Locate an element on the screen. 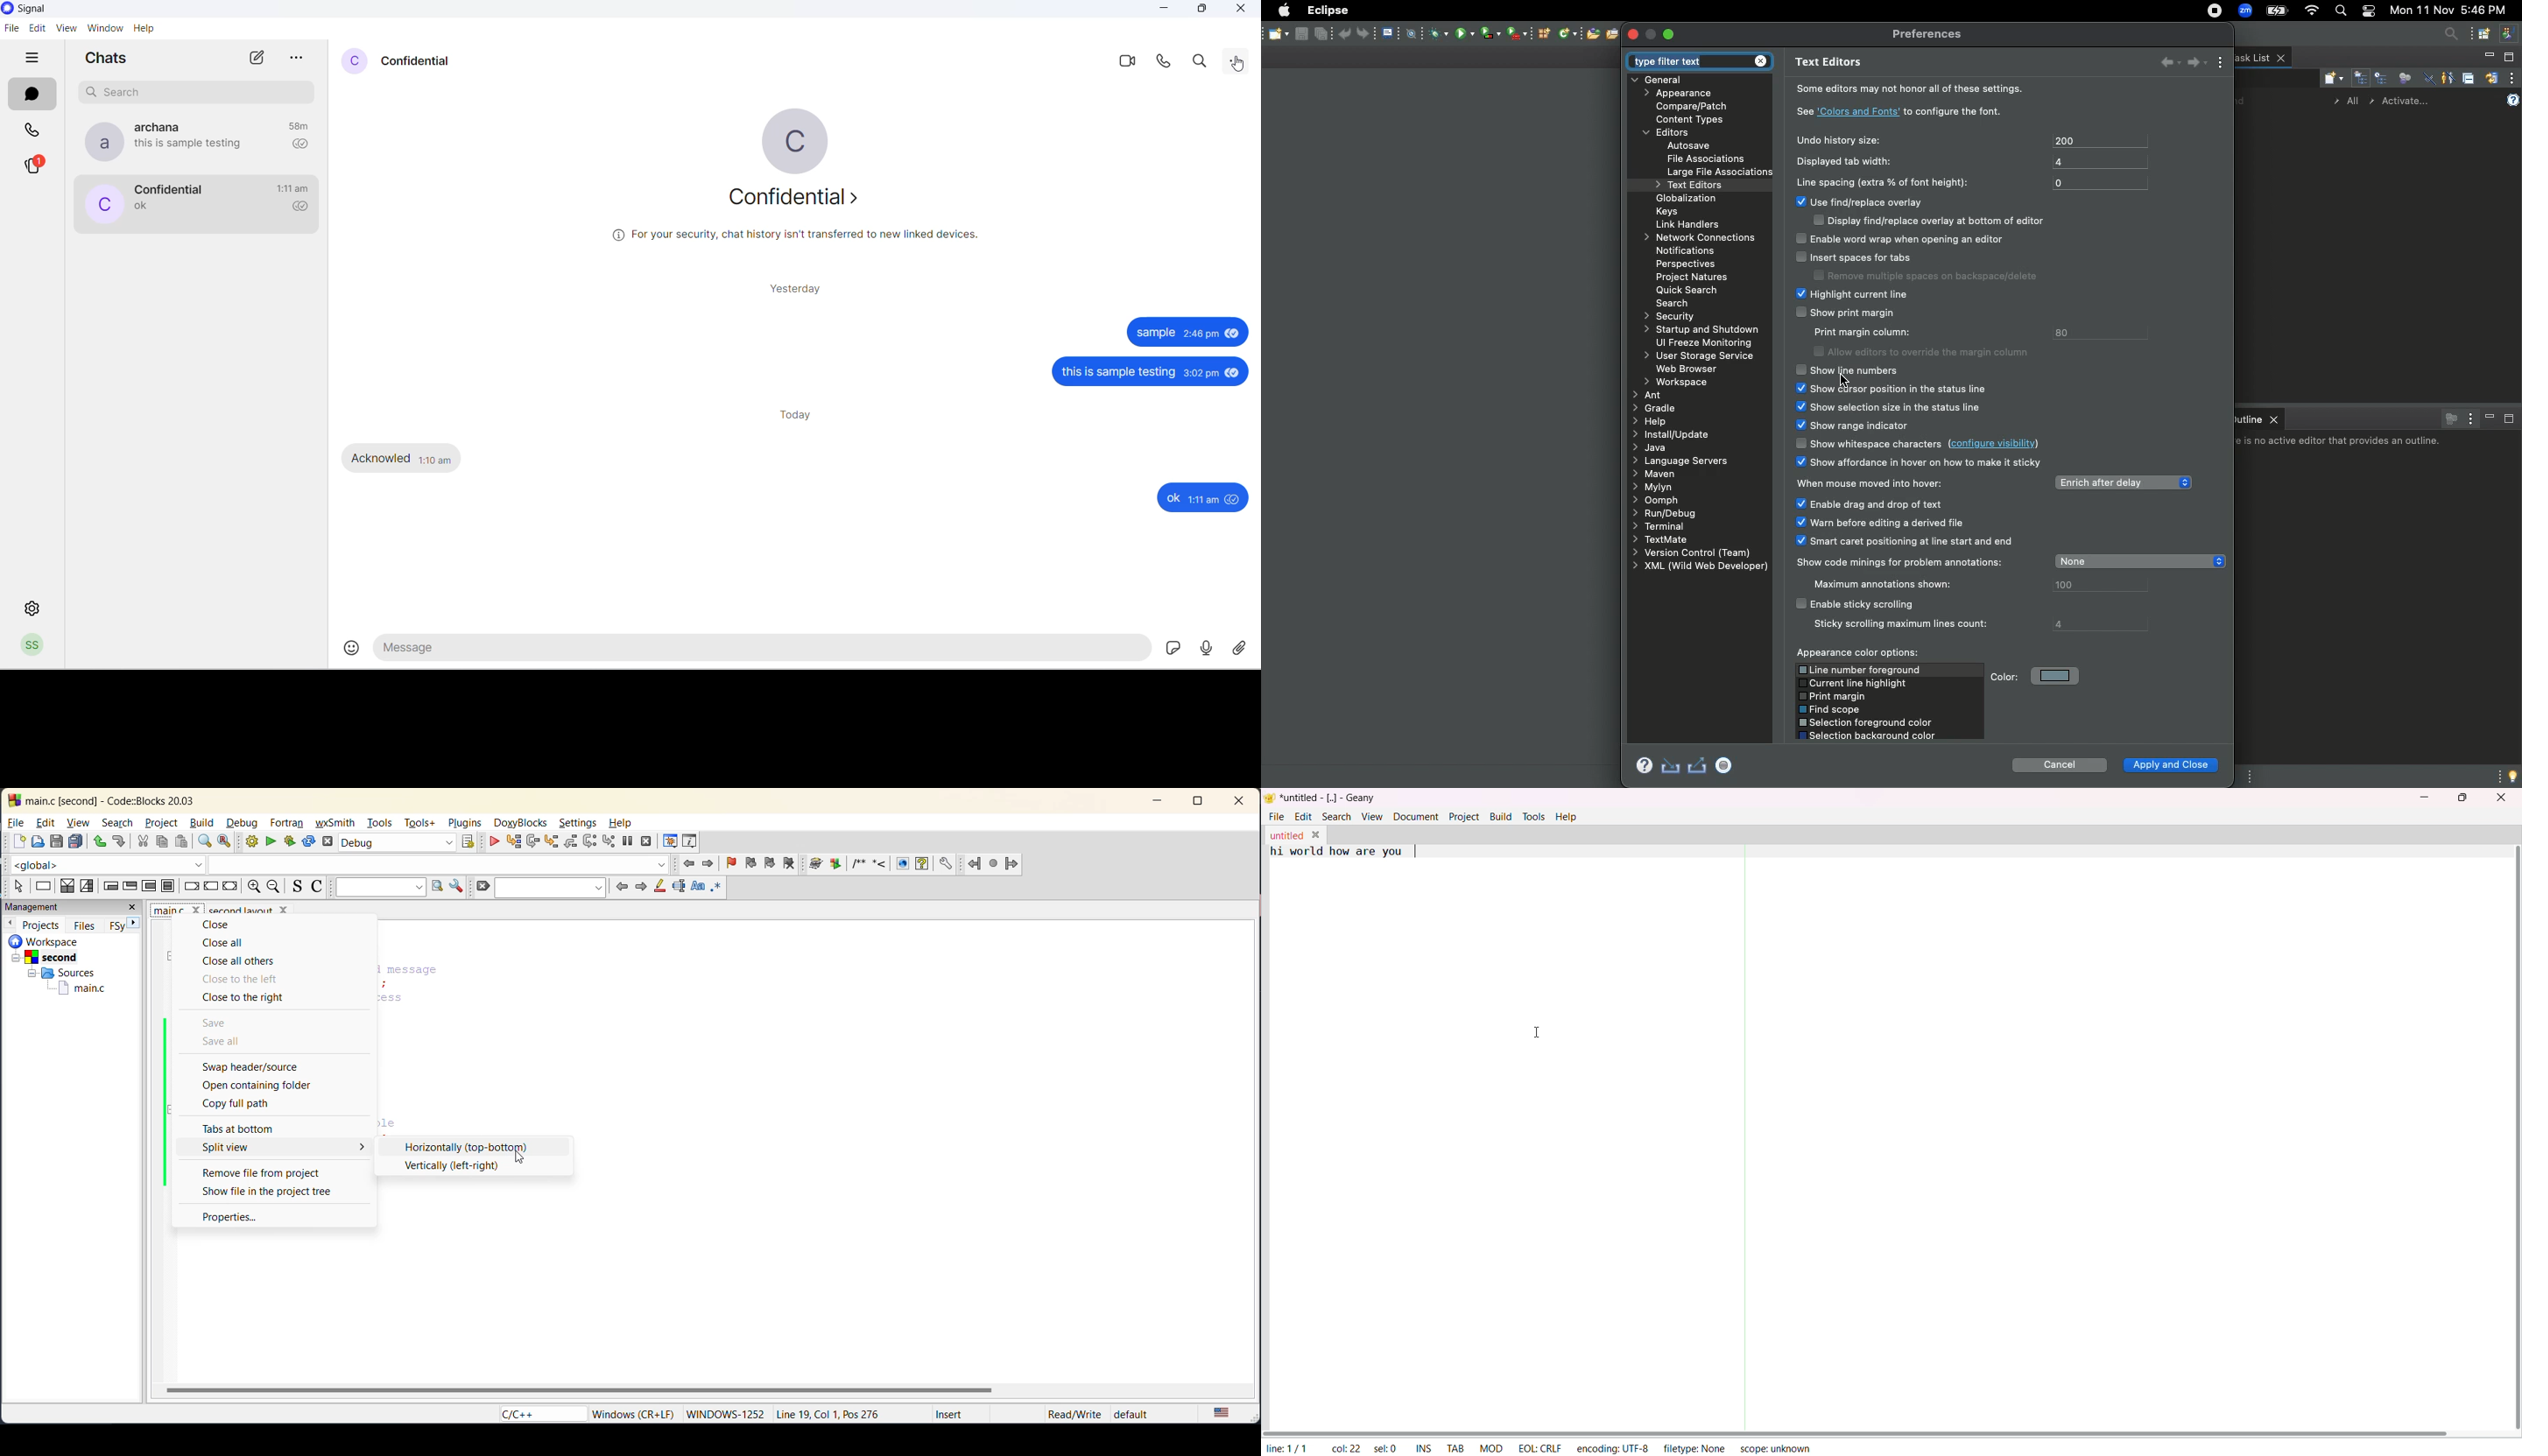 The width and height of the screenshot is (2548, 1456). When mouse moved into hover options: is located at coordinates (1906, 515).